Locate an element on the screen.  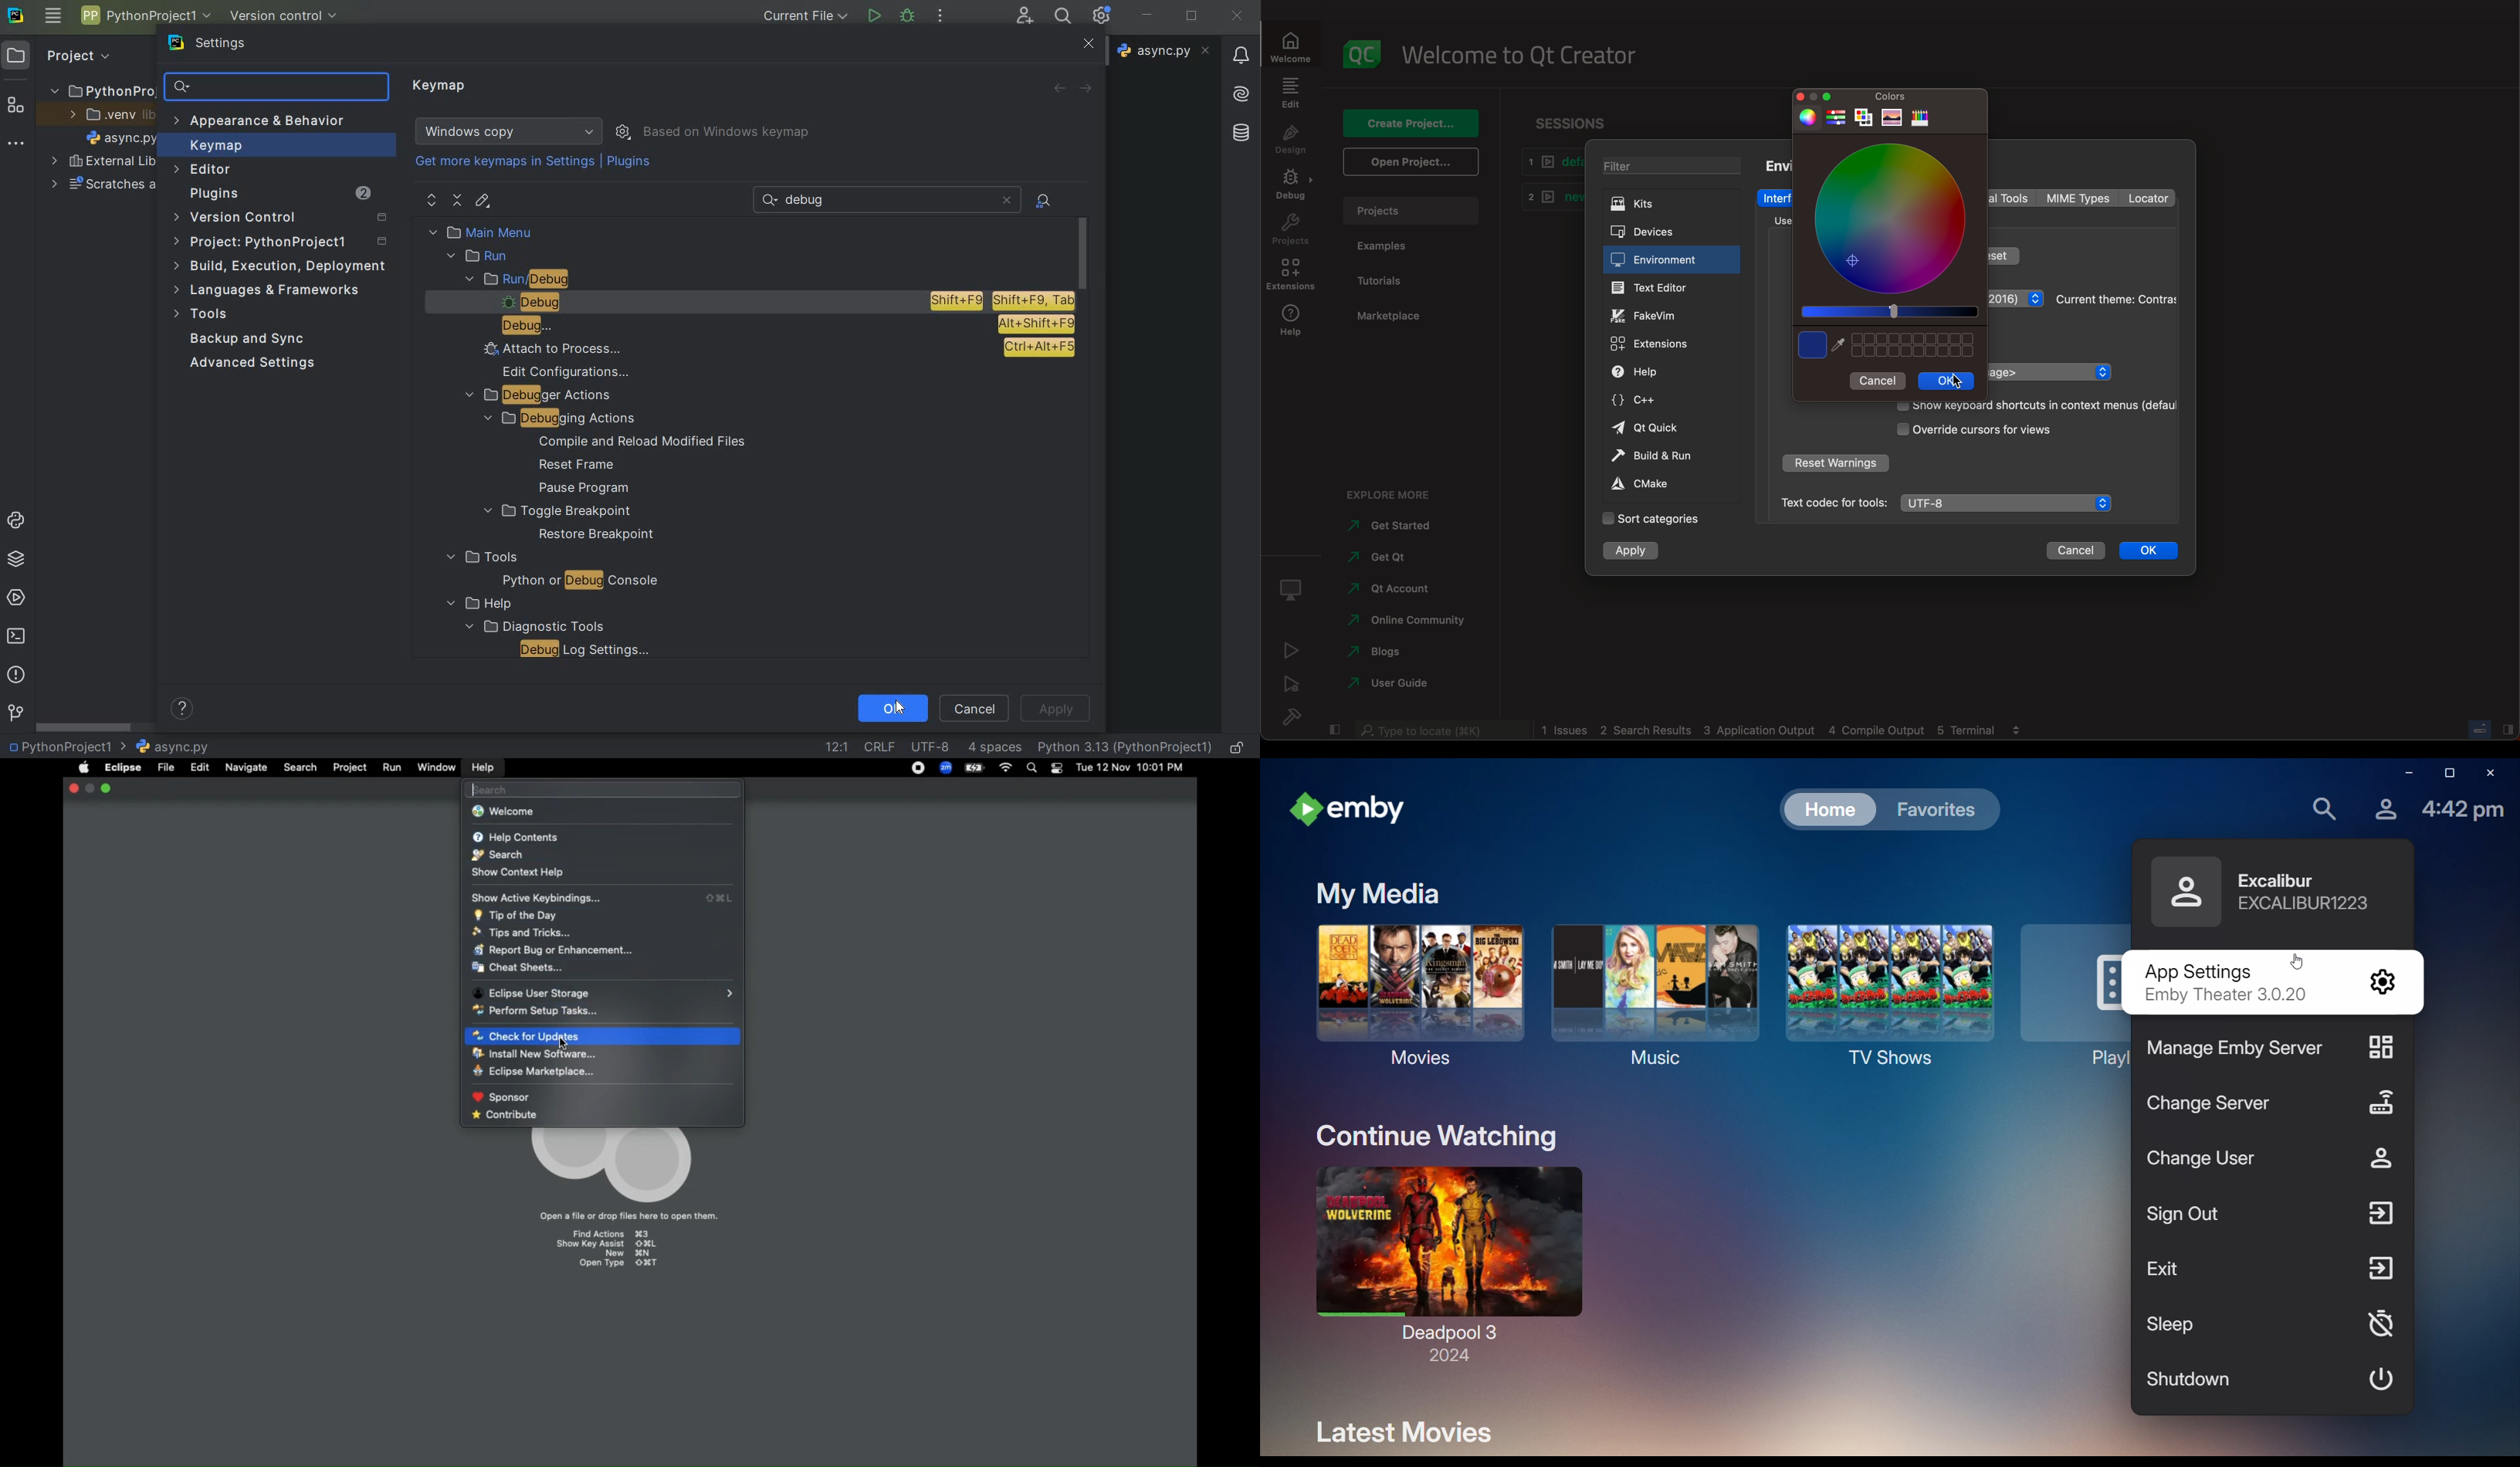
chosen colors is located at coordinates (1916, 345).